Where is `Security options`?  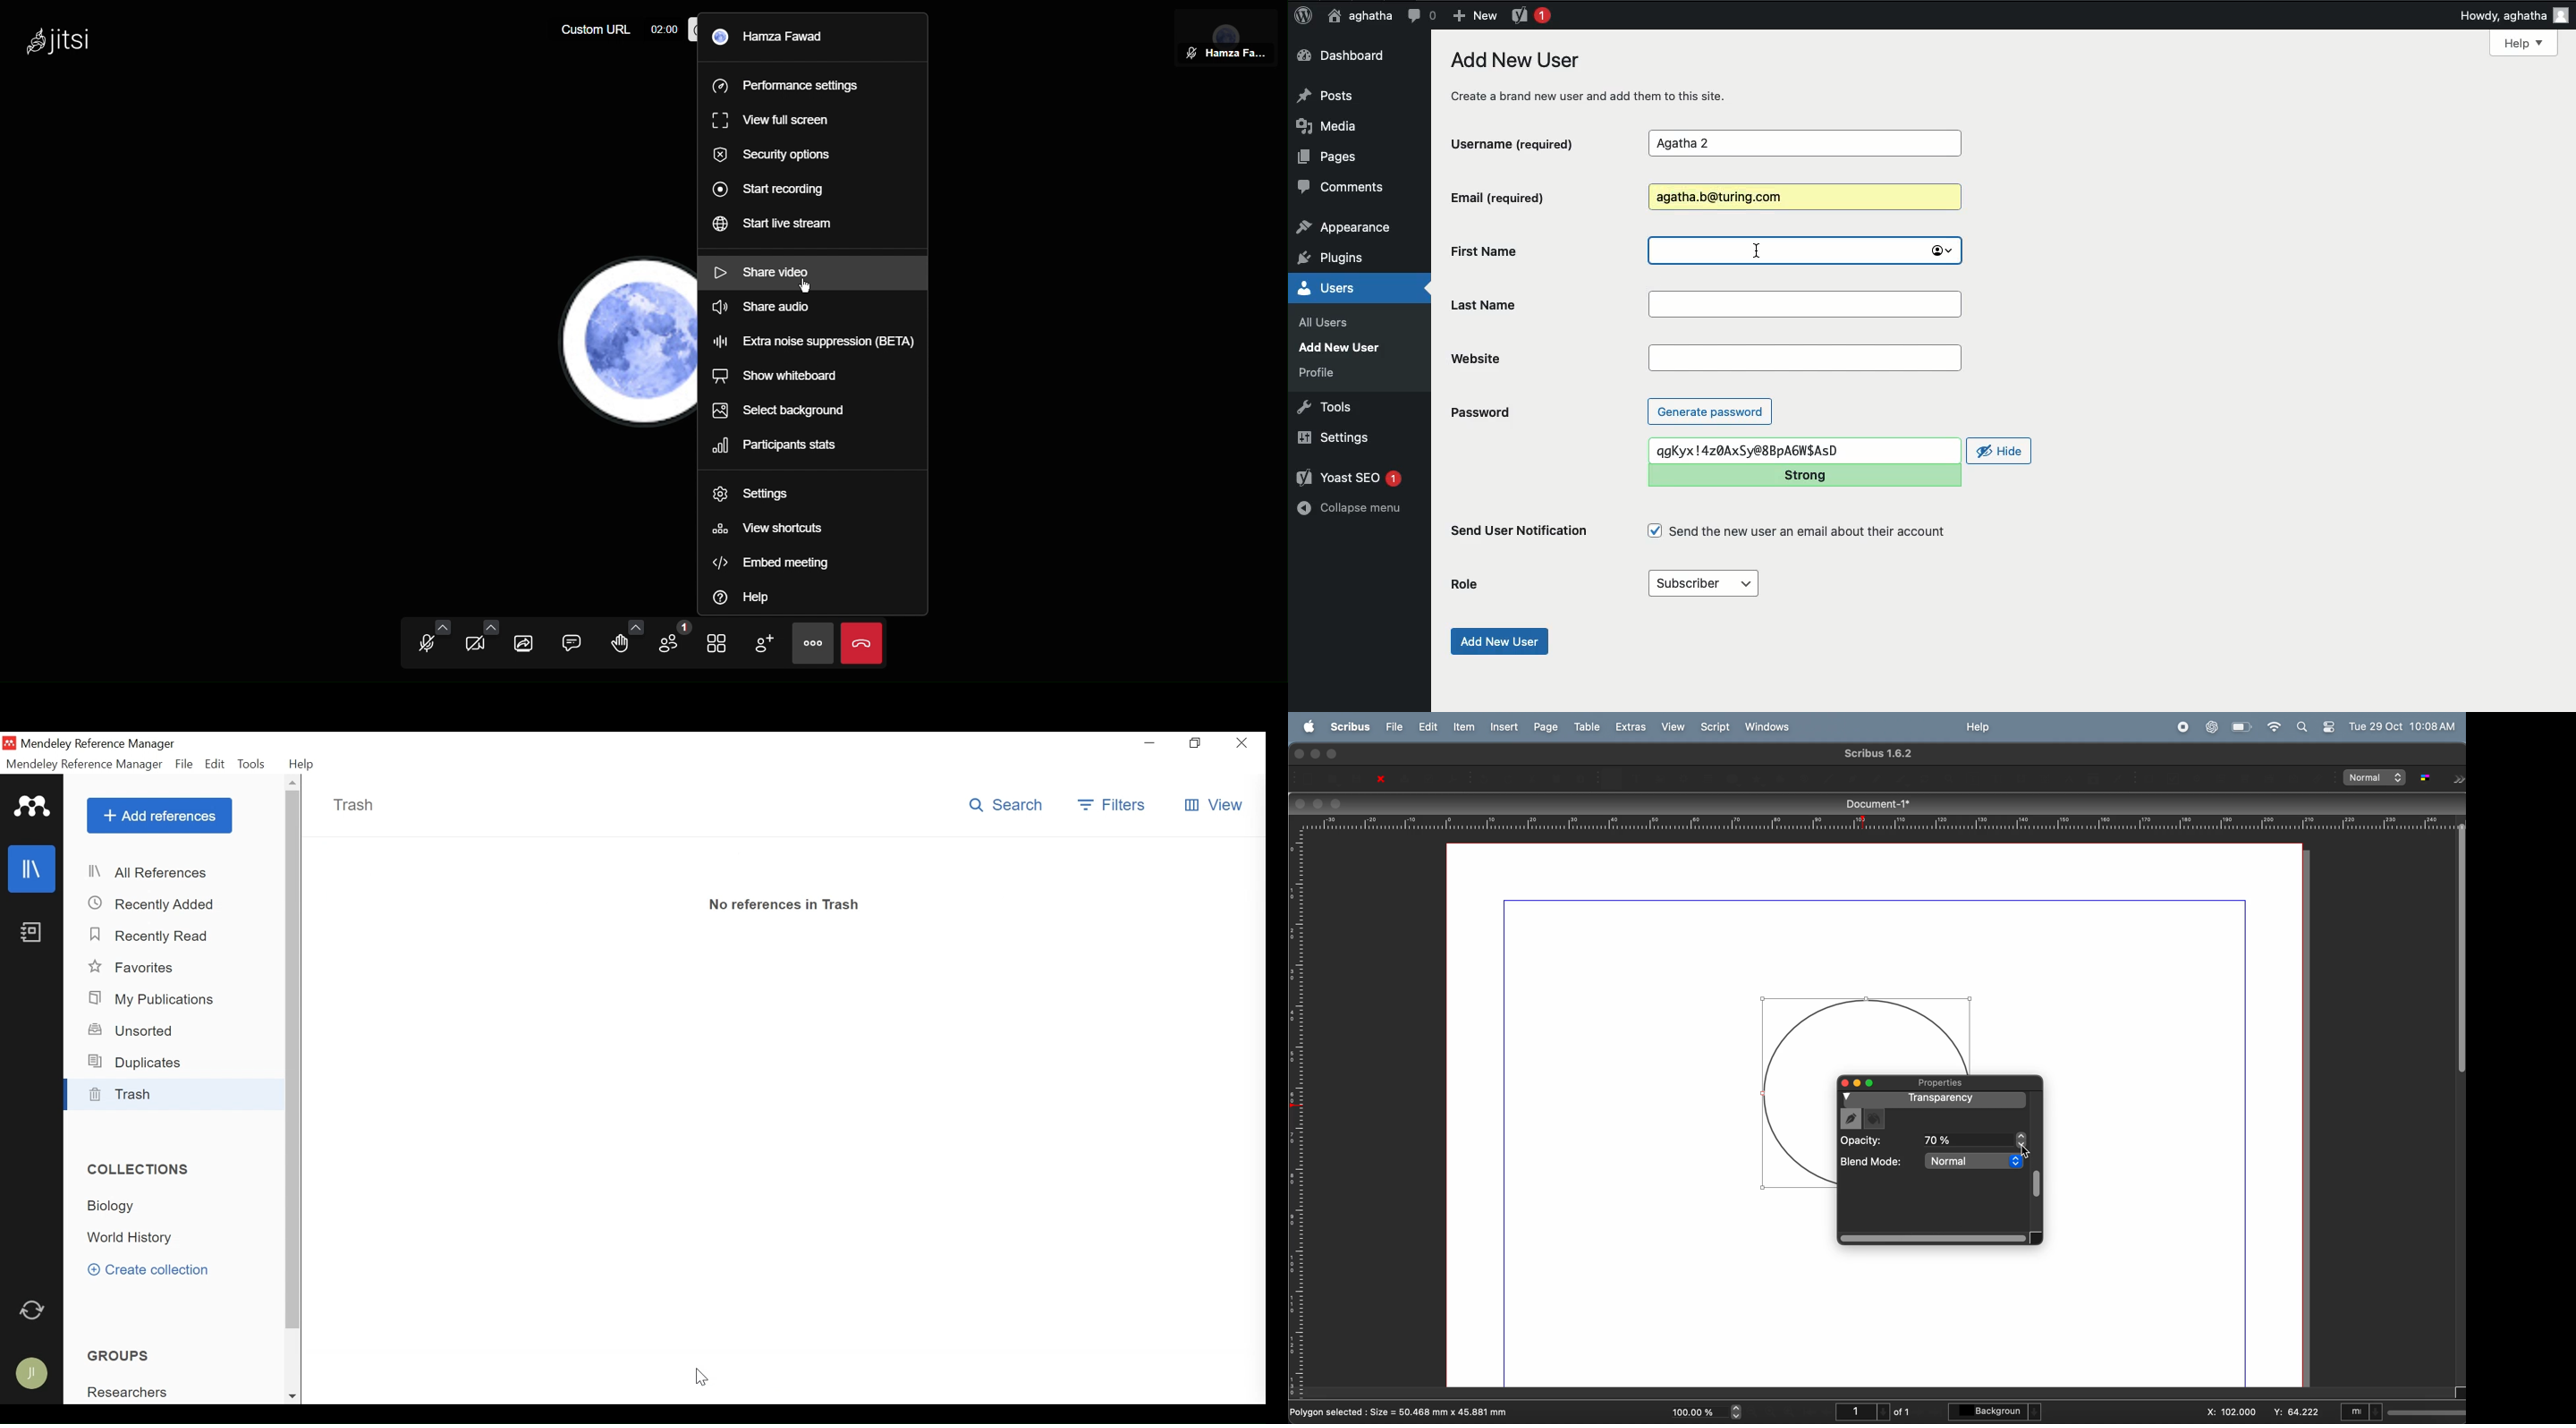 Security options is located at coordinates (780, 153).